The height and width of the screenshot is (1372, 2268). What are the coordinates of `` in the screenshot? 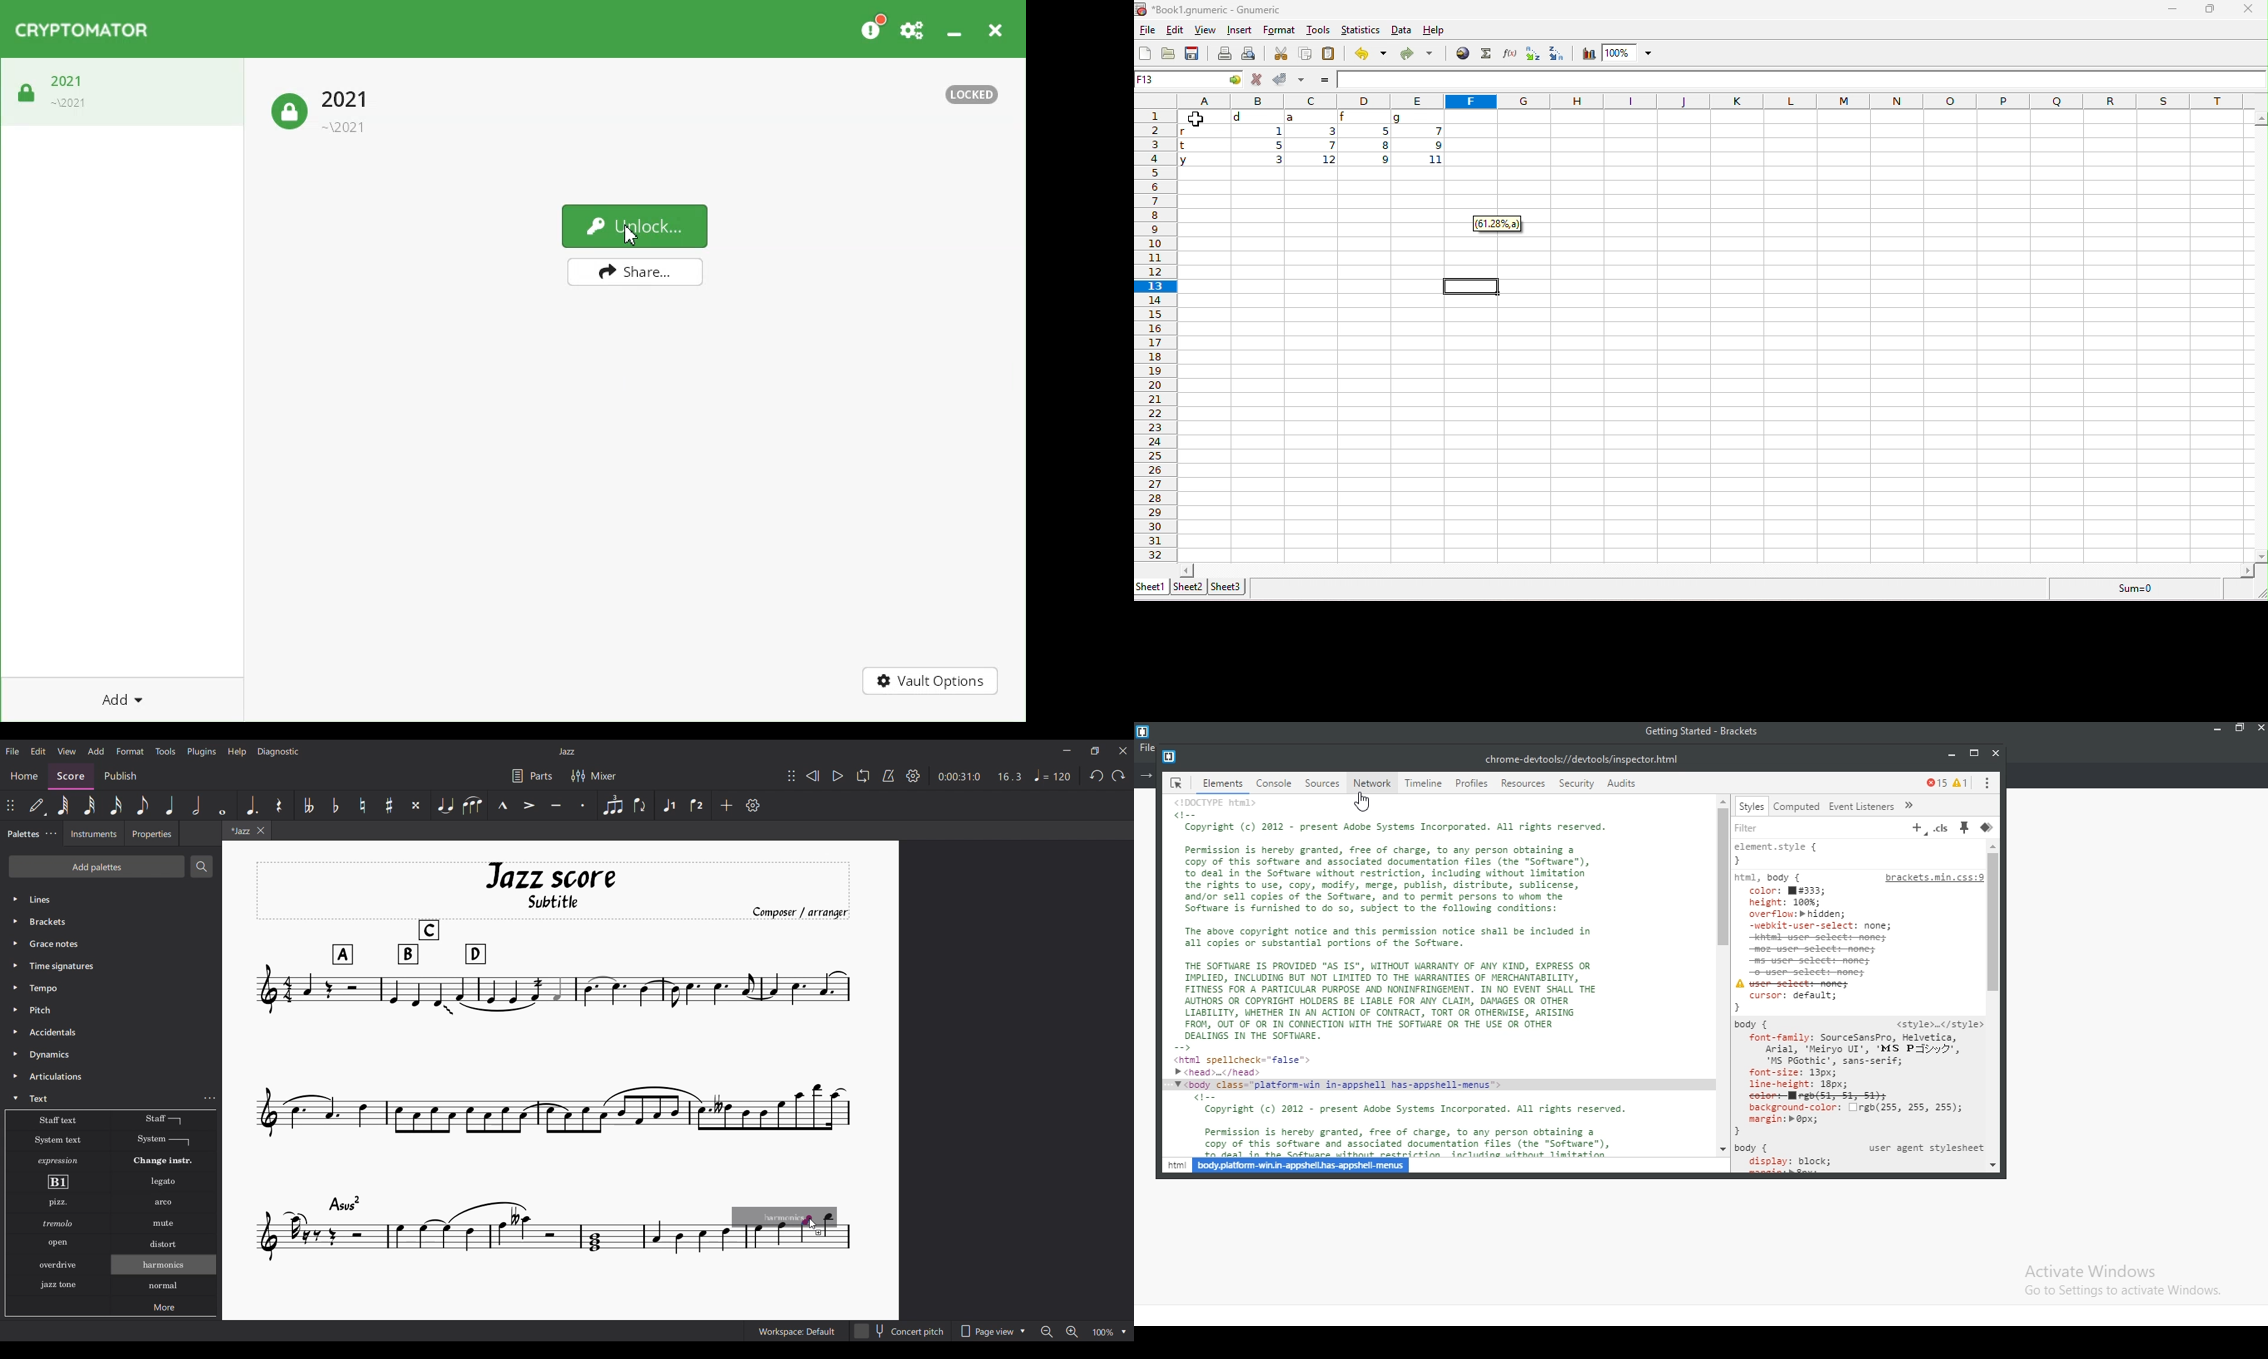 It's located at (53, 943).